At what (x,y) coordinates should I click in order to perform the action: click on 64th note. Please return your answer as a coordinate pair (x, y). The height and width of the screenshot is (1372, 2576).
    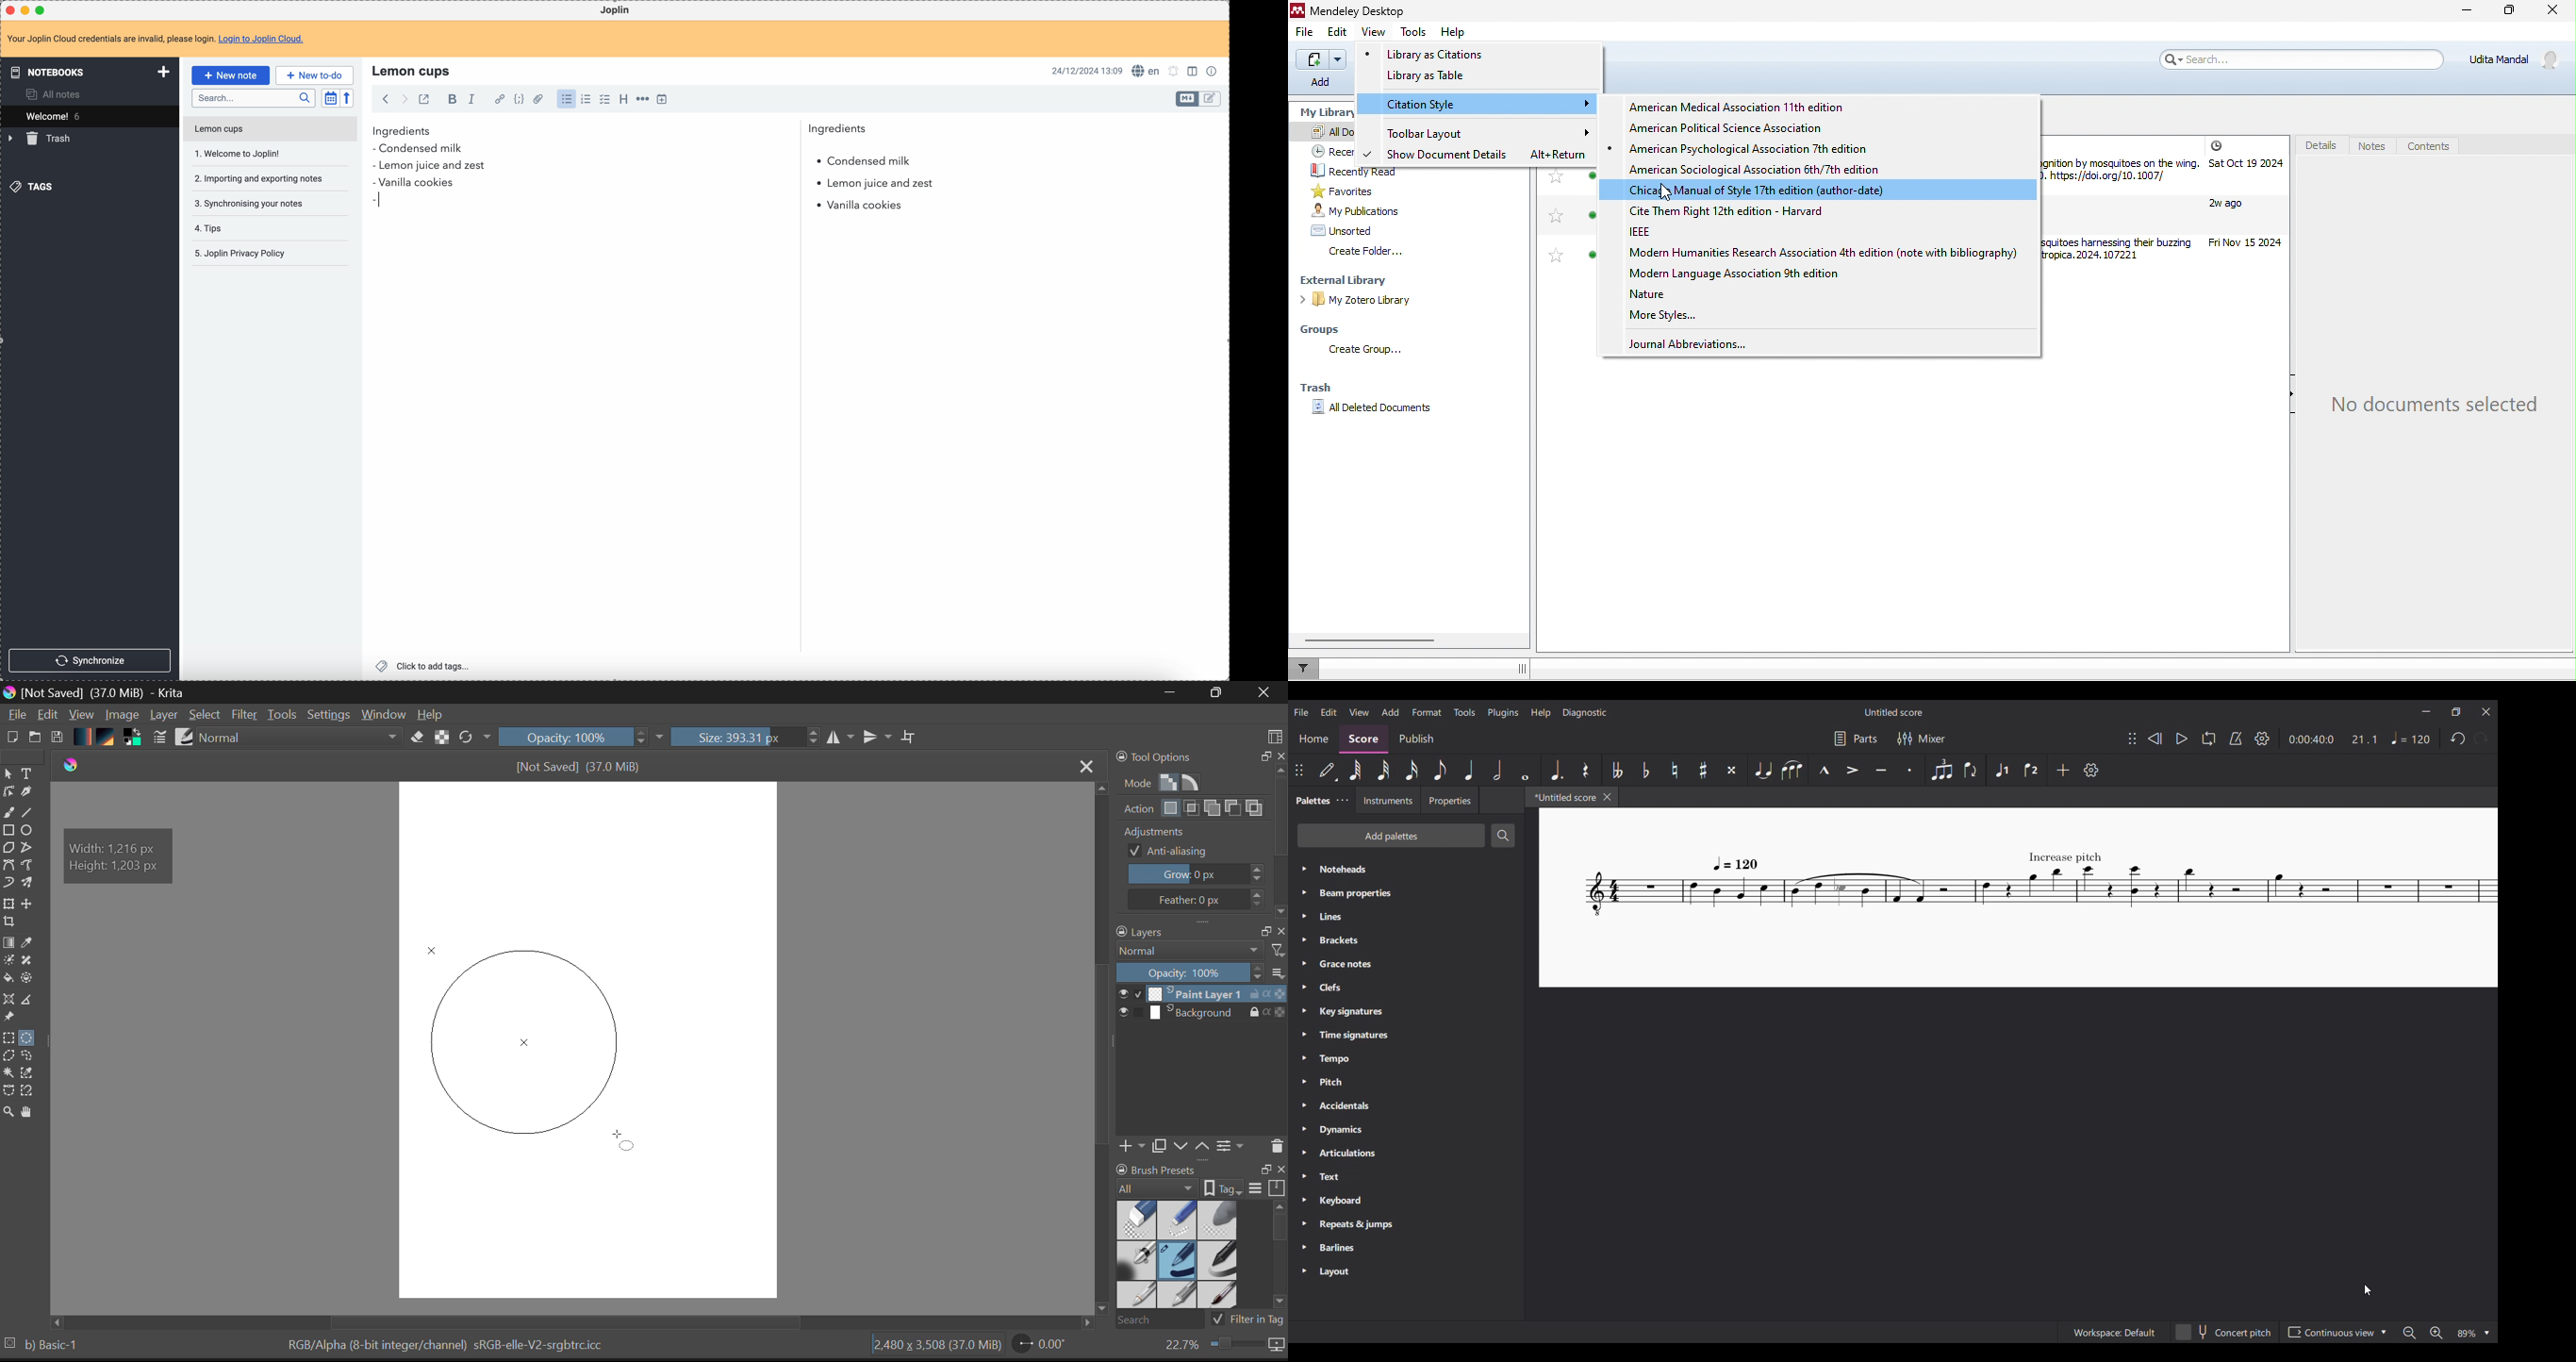
    Looking at the image, I should click on (1355, 770).